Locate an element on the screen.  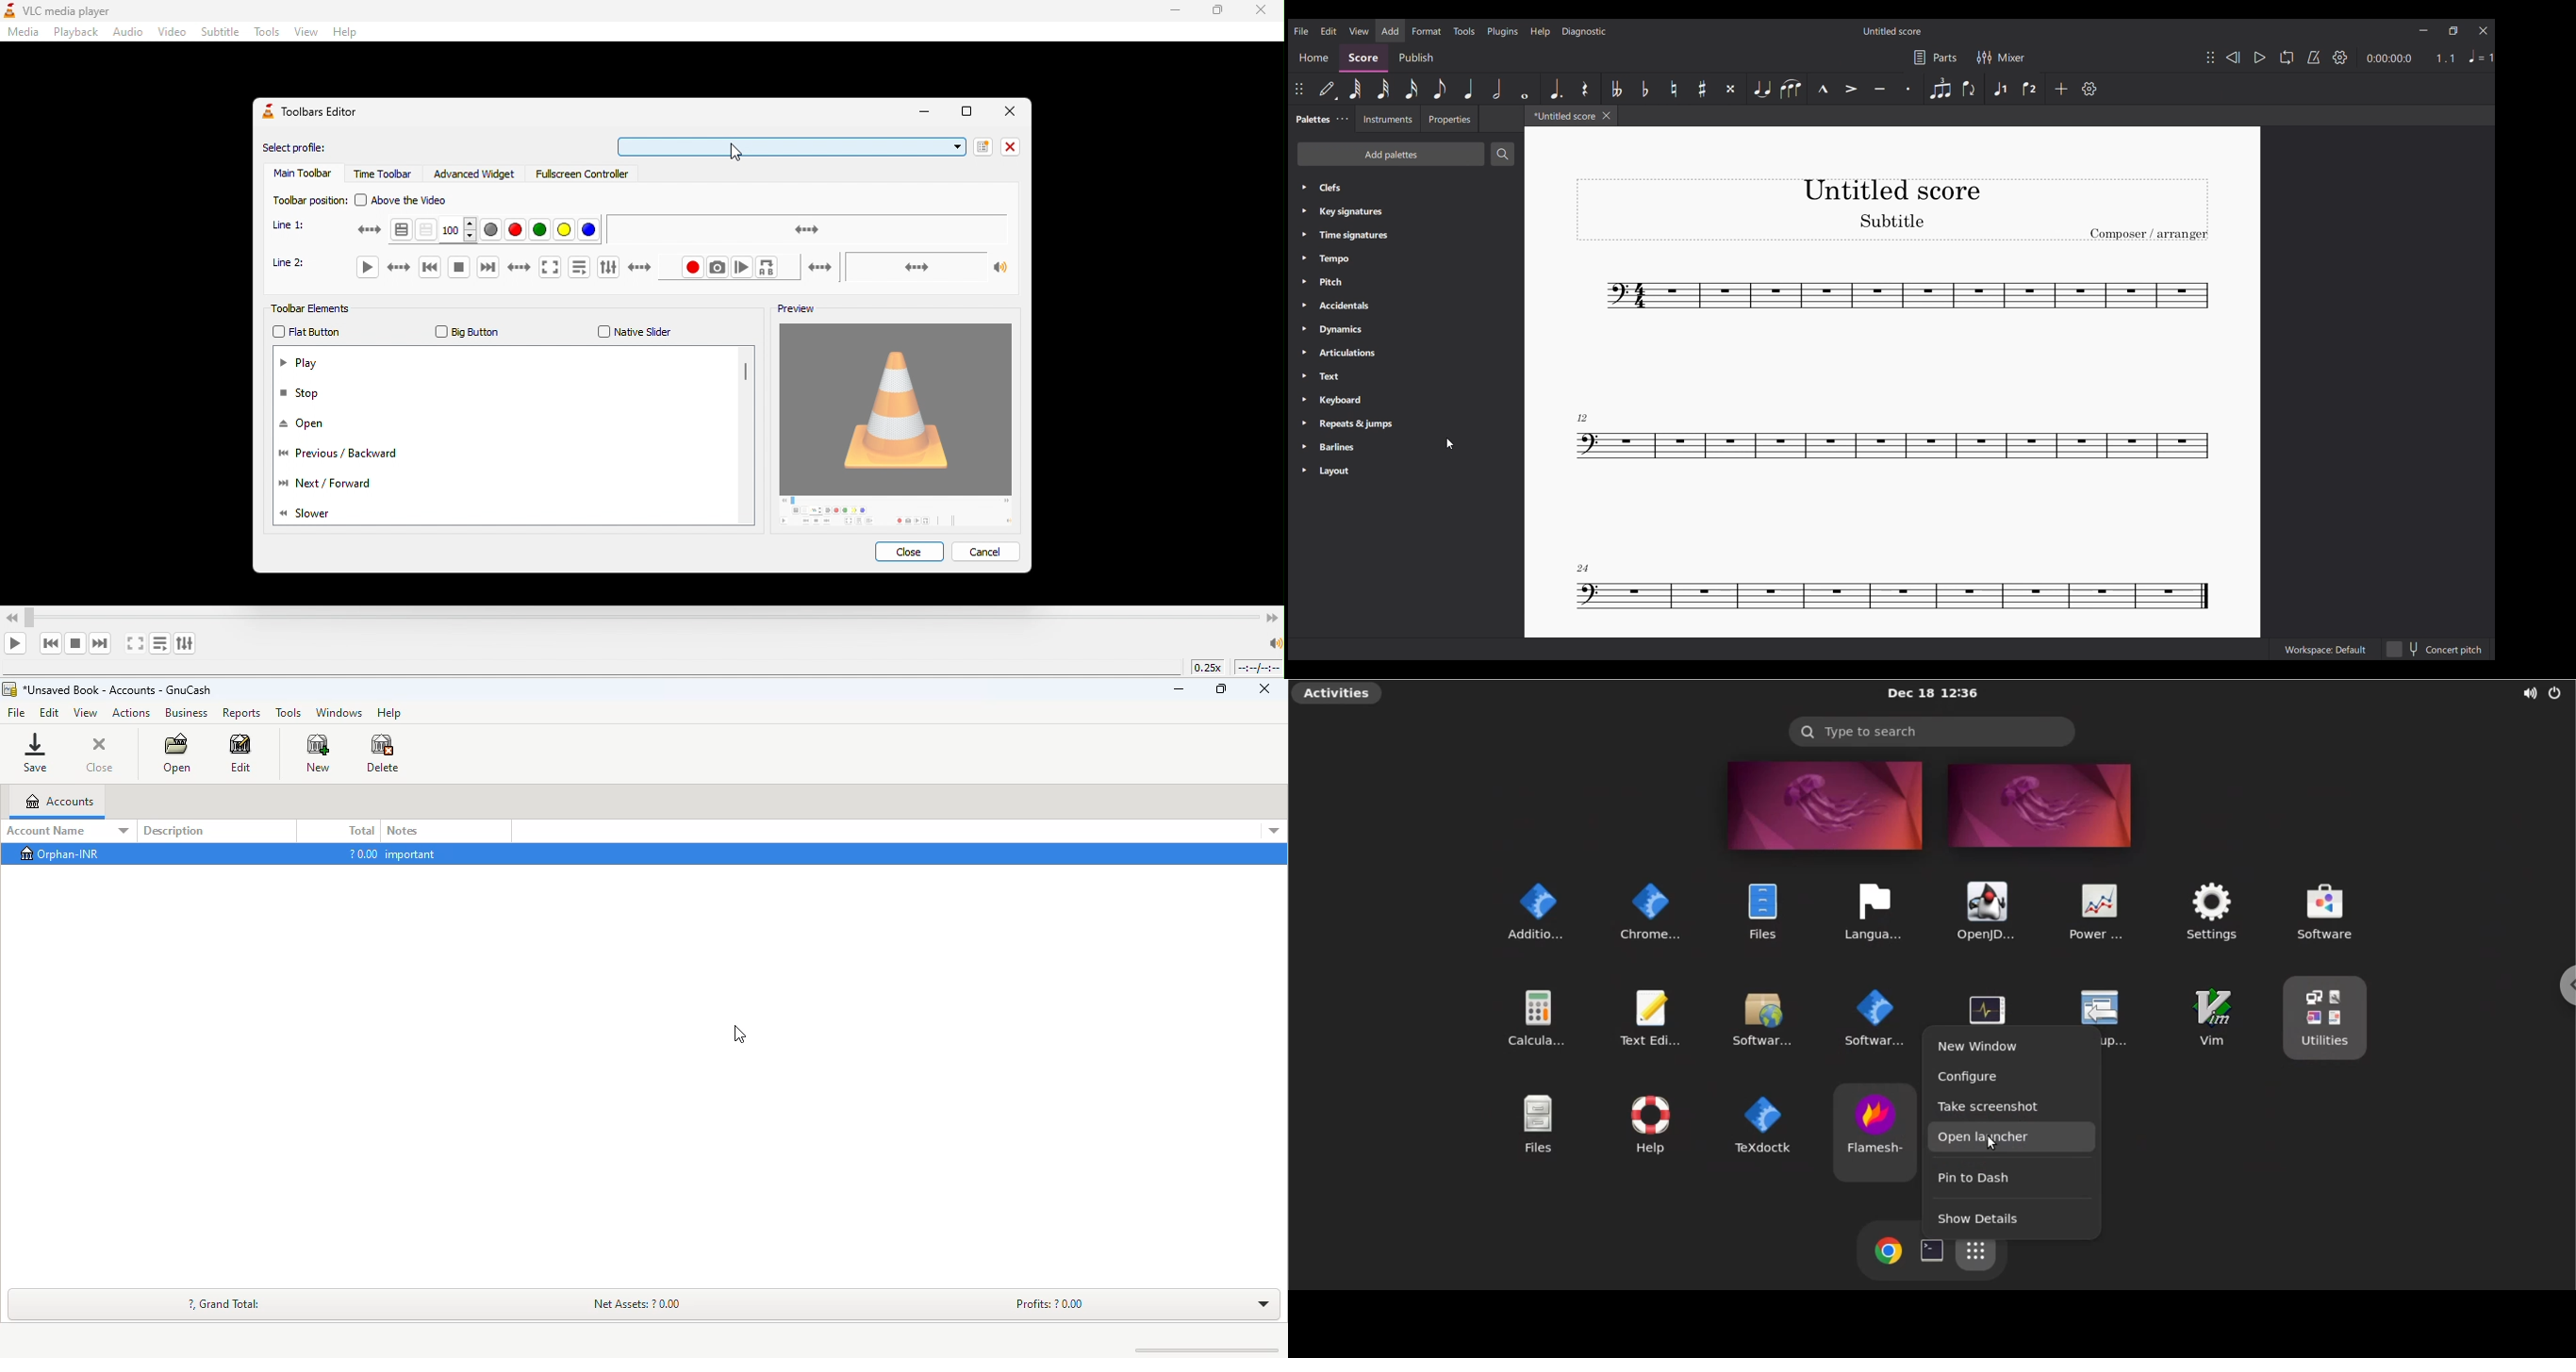
video is located at coordinates (170, 33).